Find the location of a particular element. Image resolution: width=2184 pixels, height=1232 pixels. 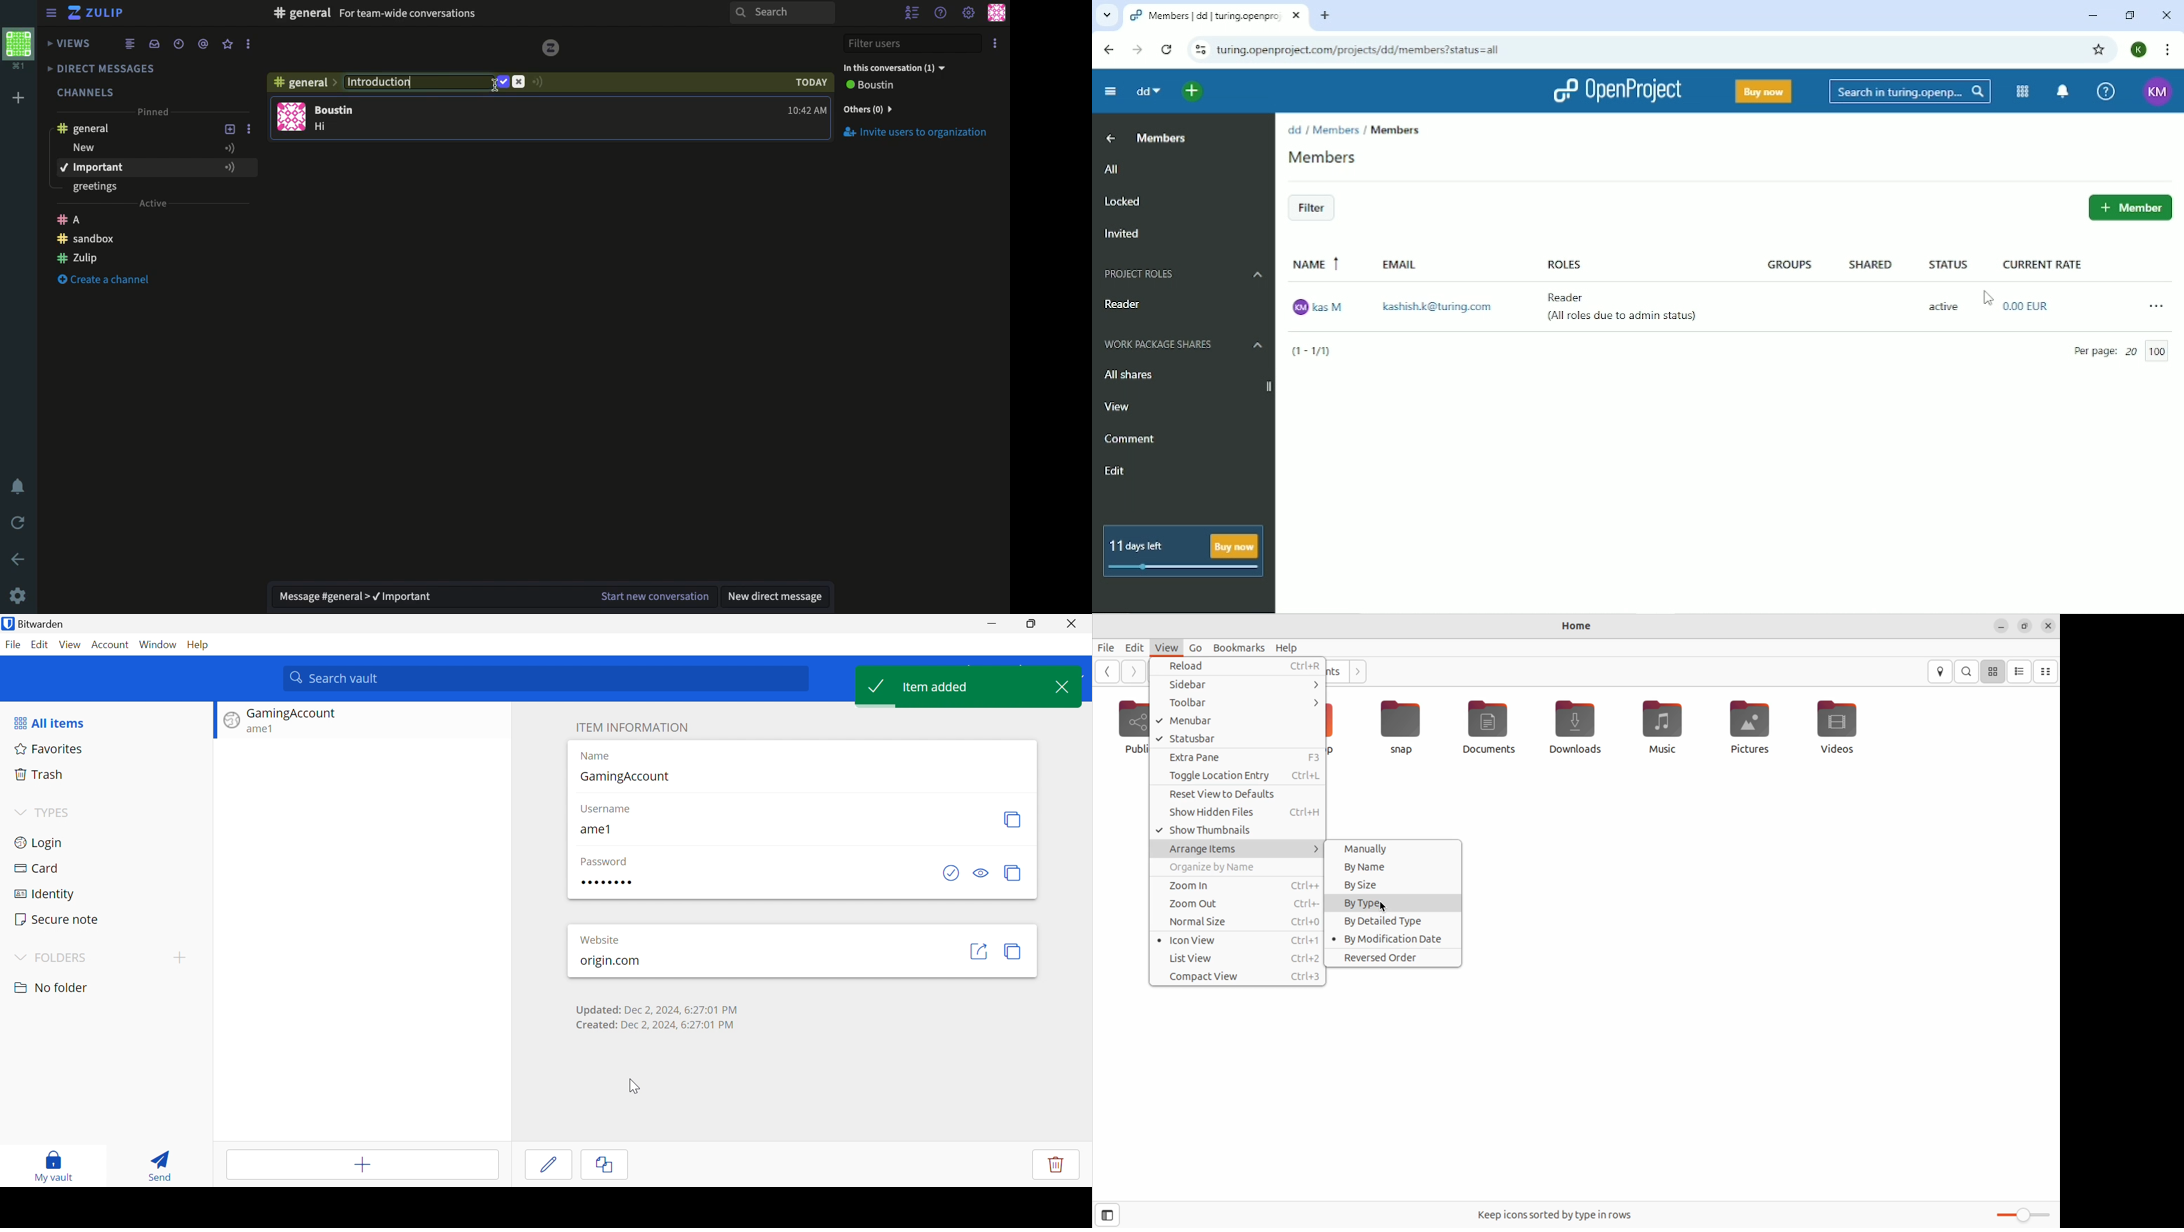

Reload this page is located at coordinates (1166, 48).